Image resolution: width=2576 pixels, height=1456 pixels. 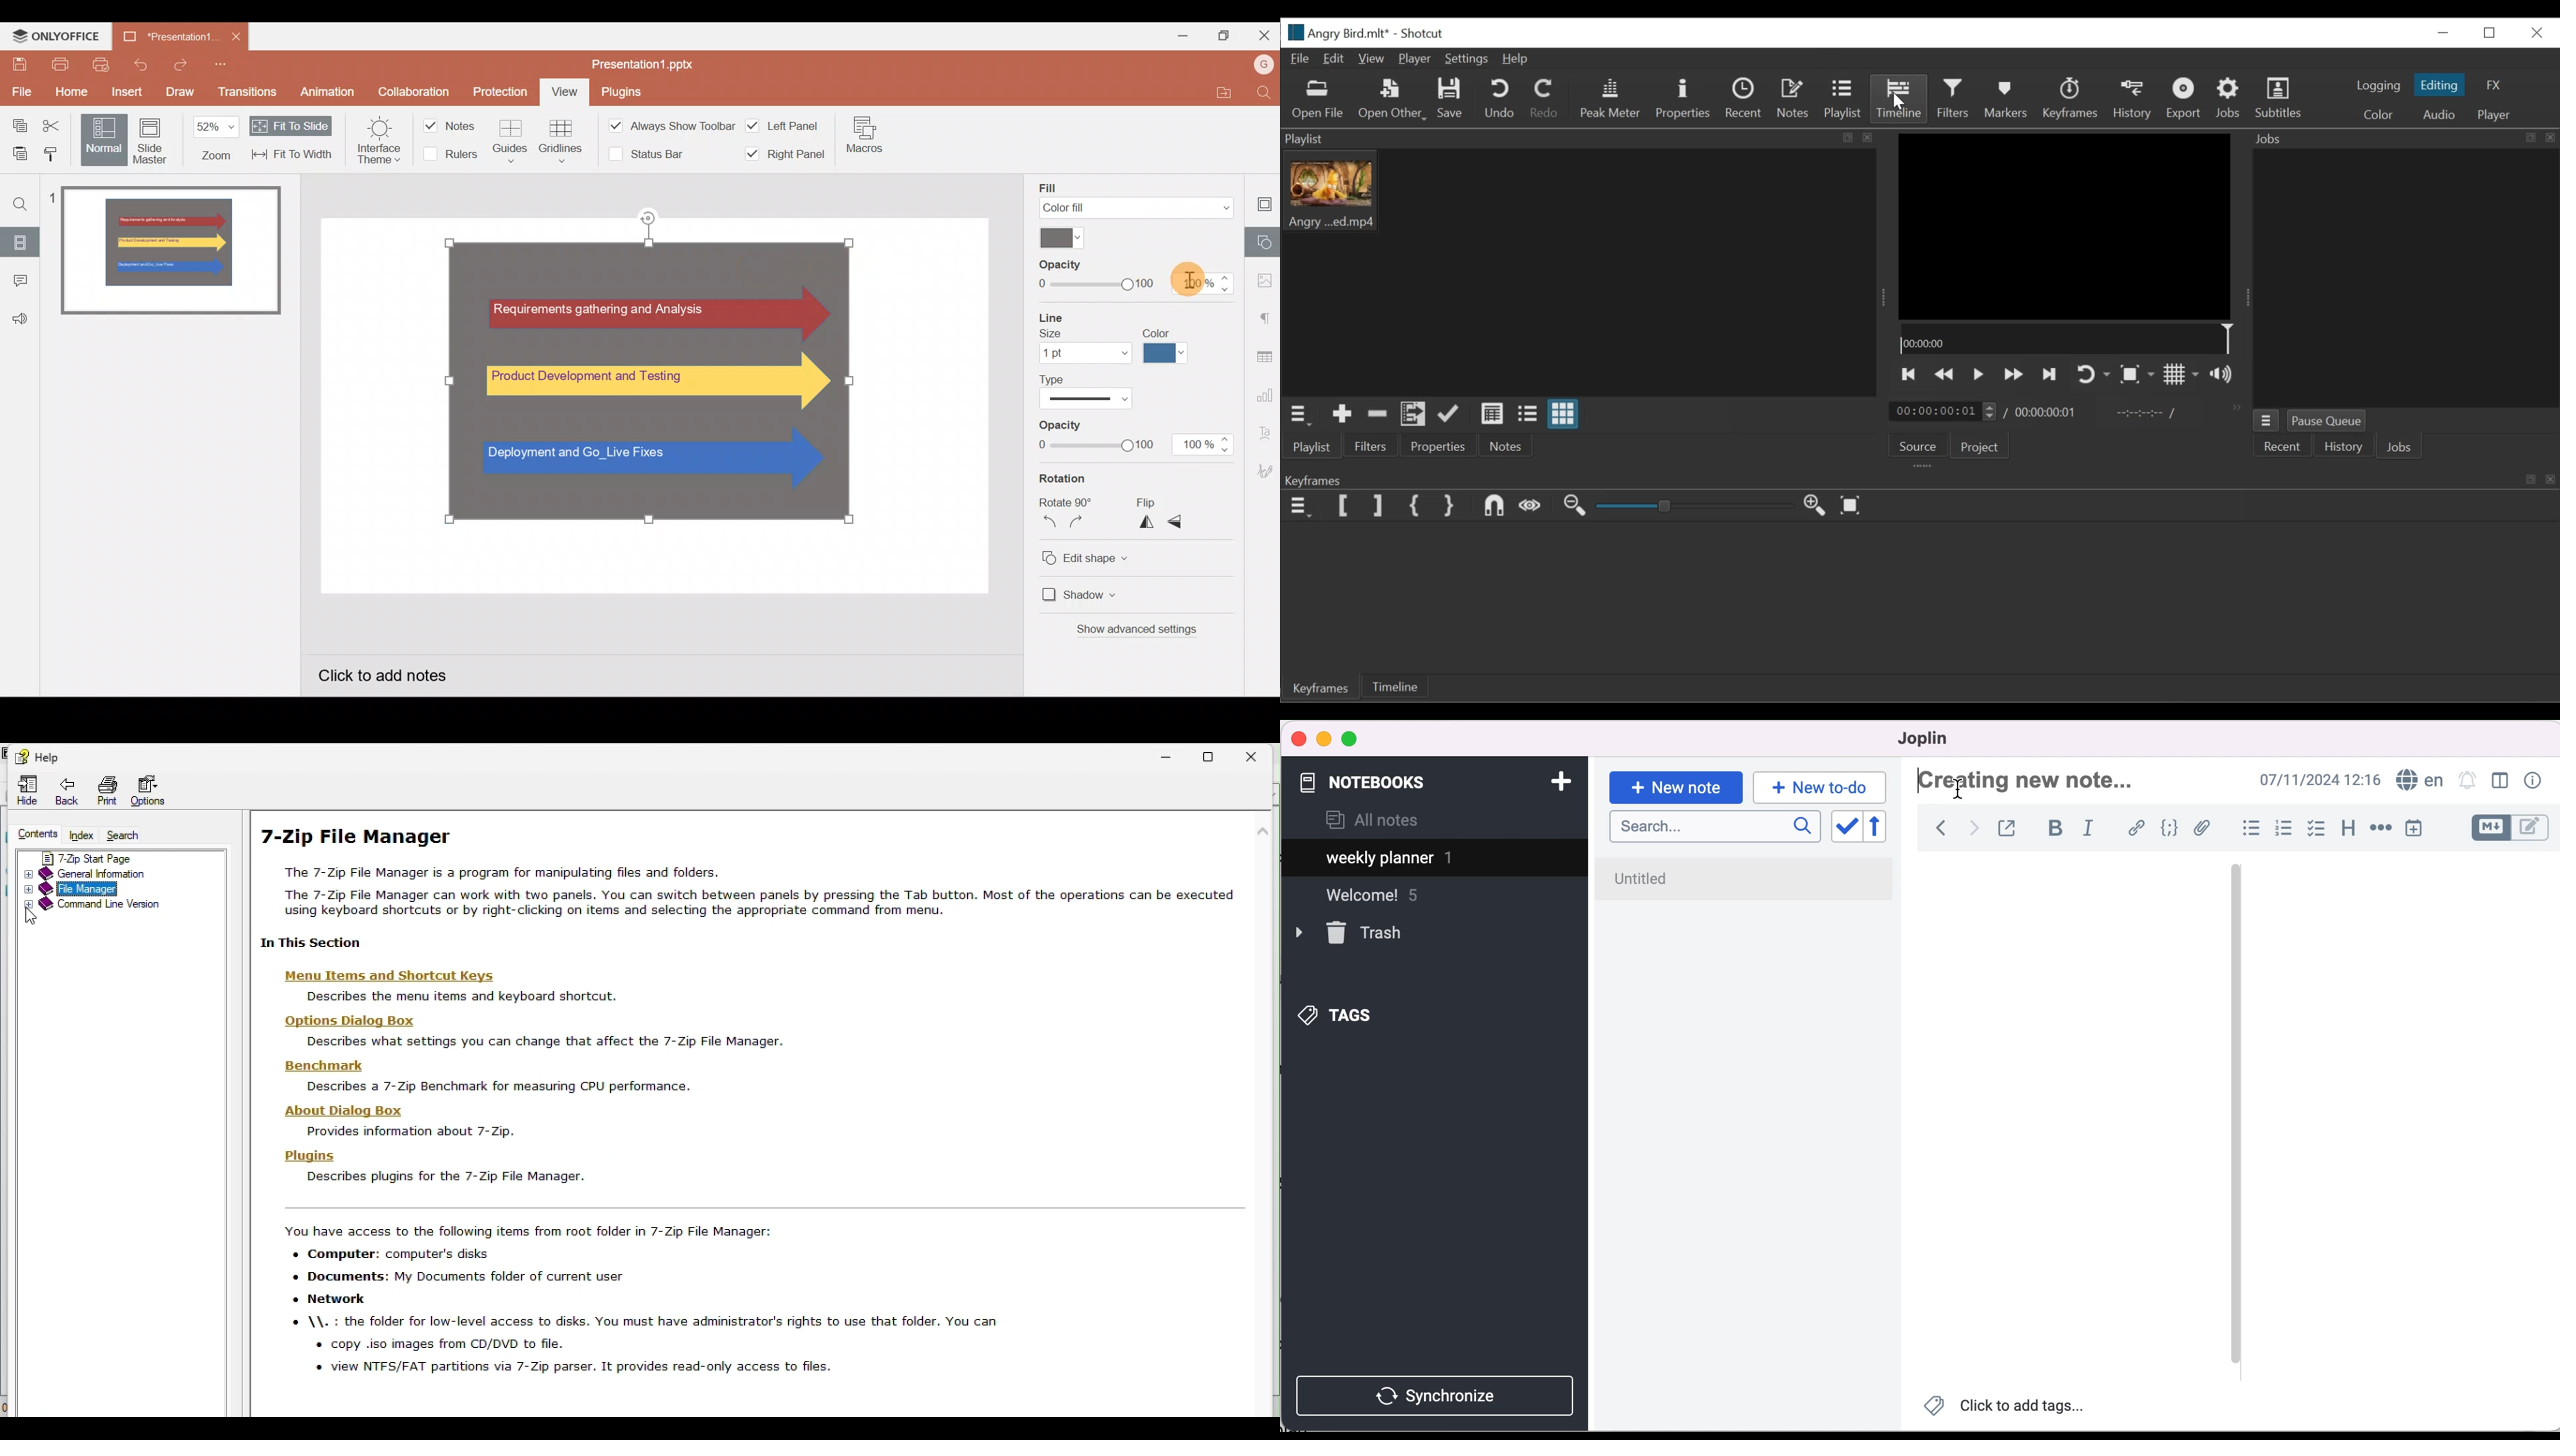 I want to click on Draw, so click(x=180, y=90).